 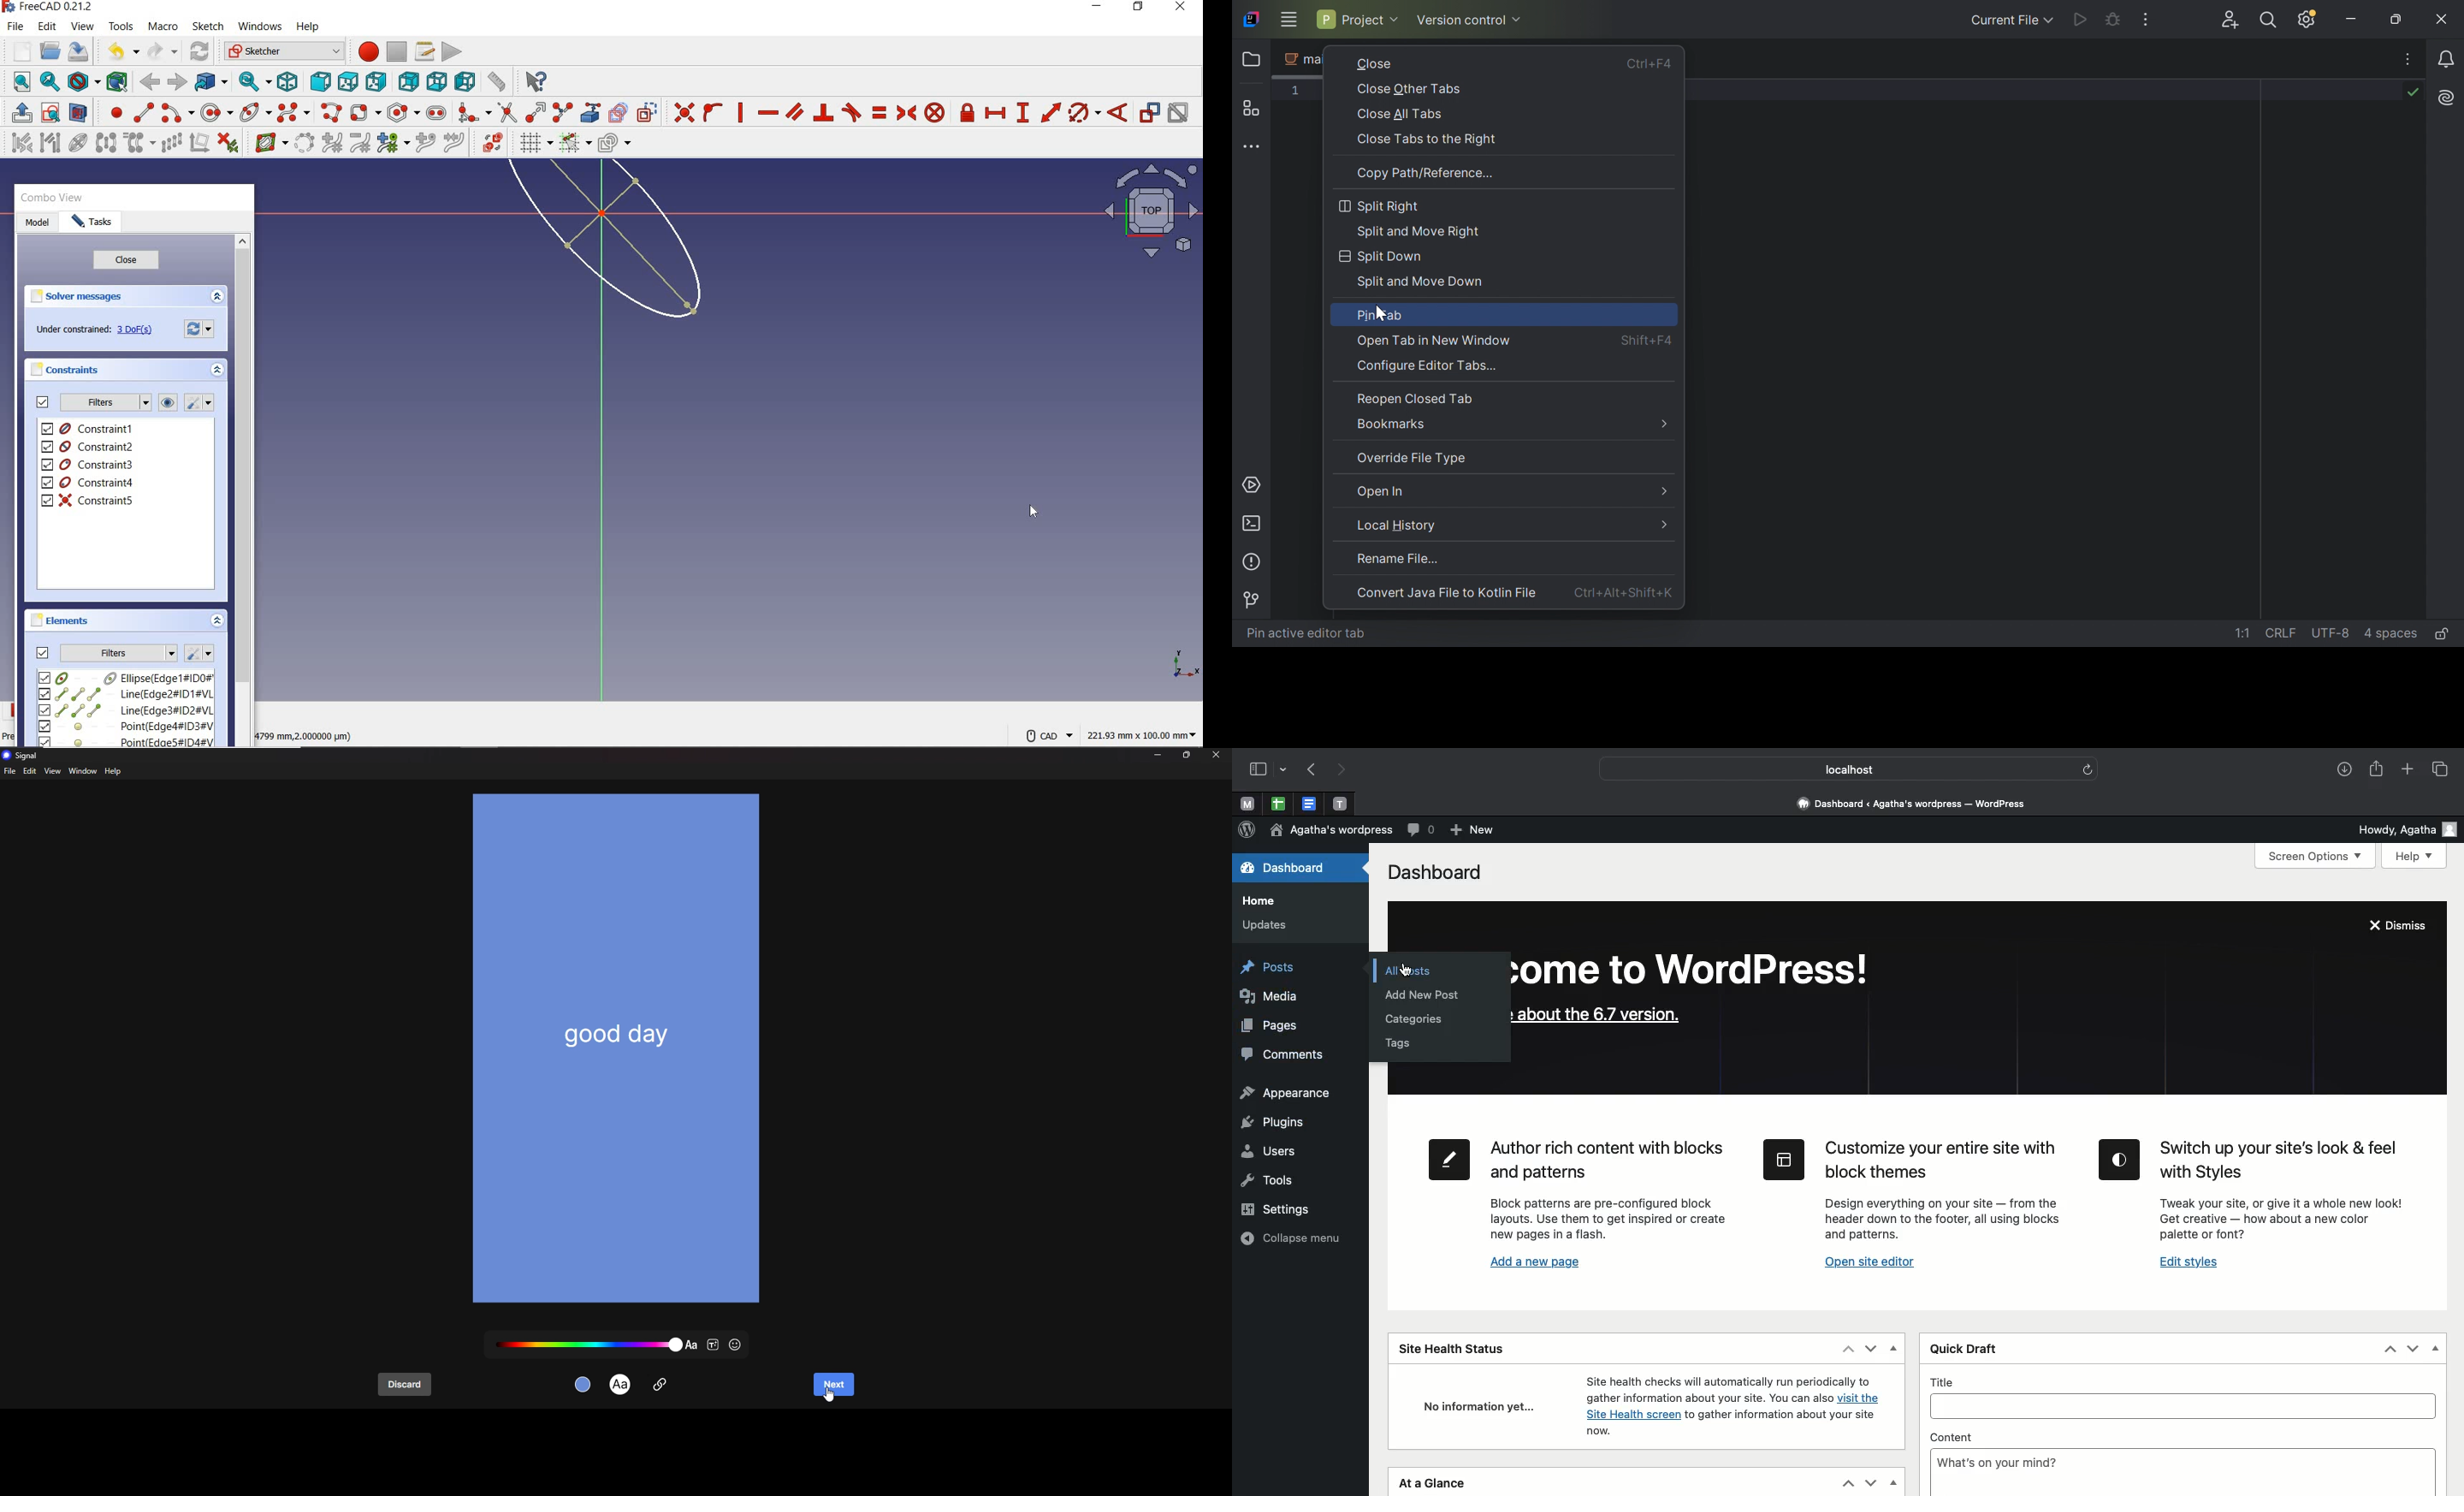 What do you see at coordinates (1270, 1150) in the screenshot?
I see `Users` at bounding box center [1270, 1150].